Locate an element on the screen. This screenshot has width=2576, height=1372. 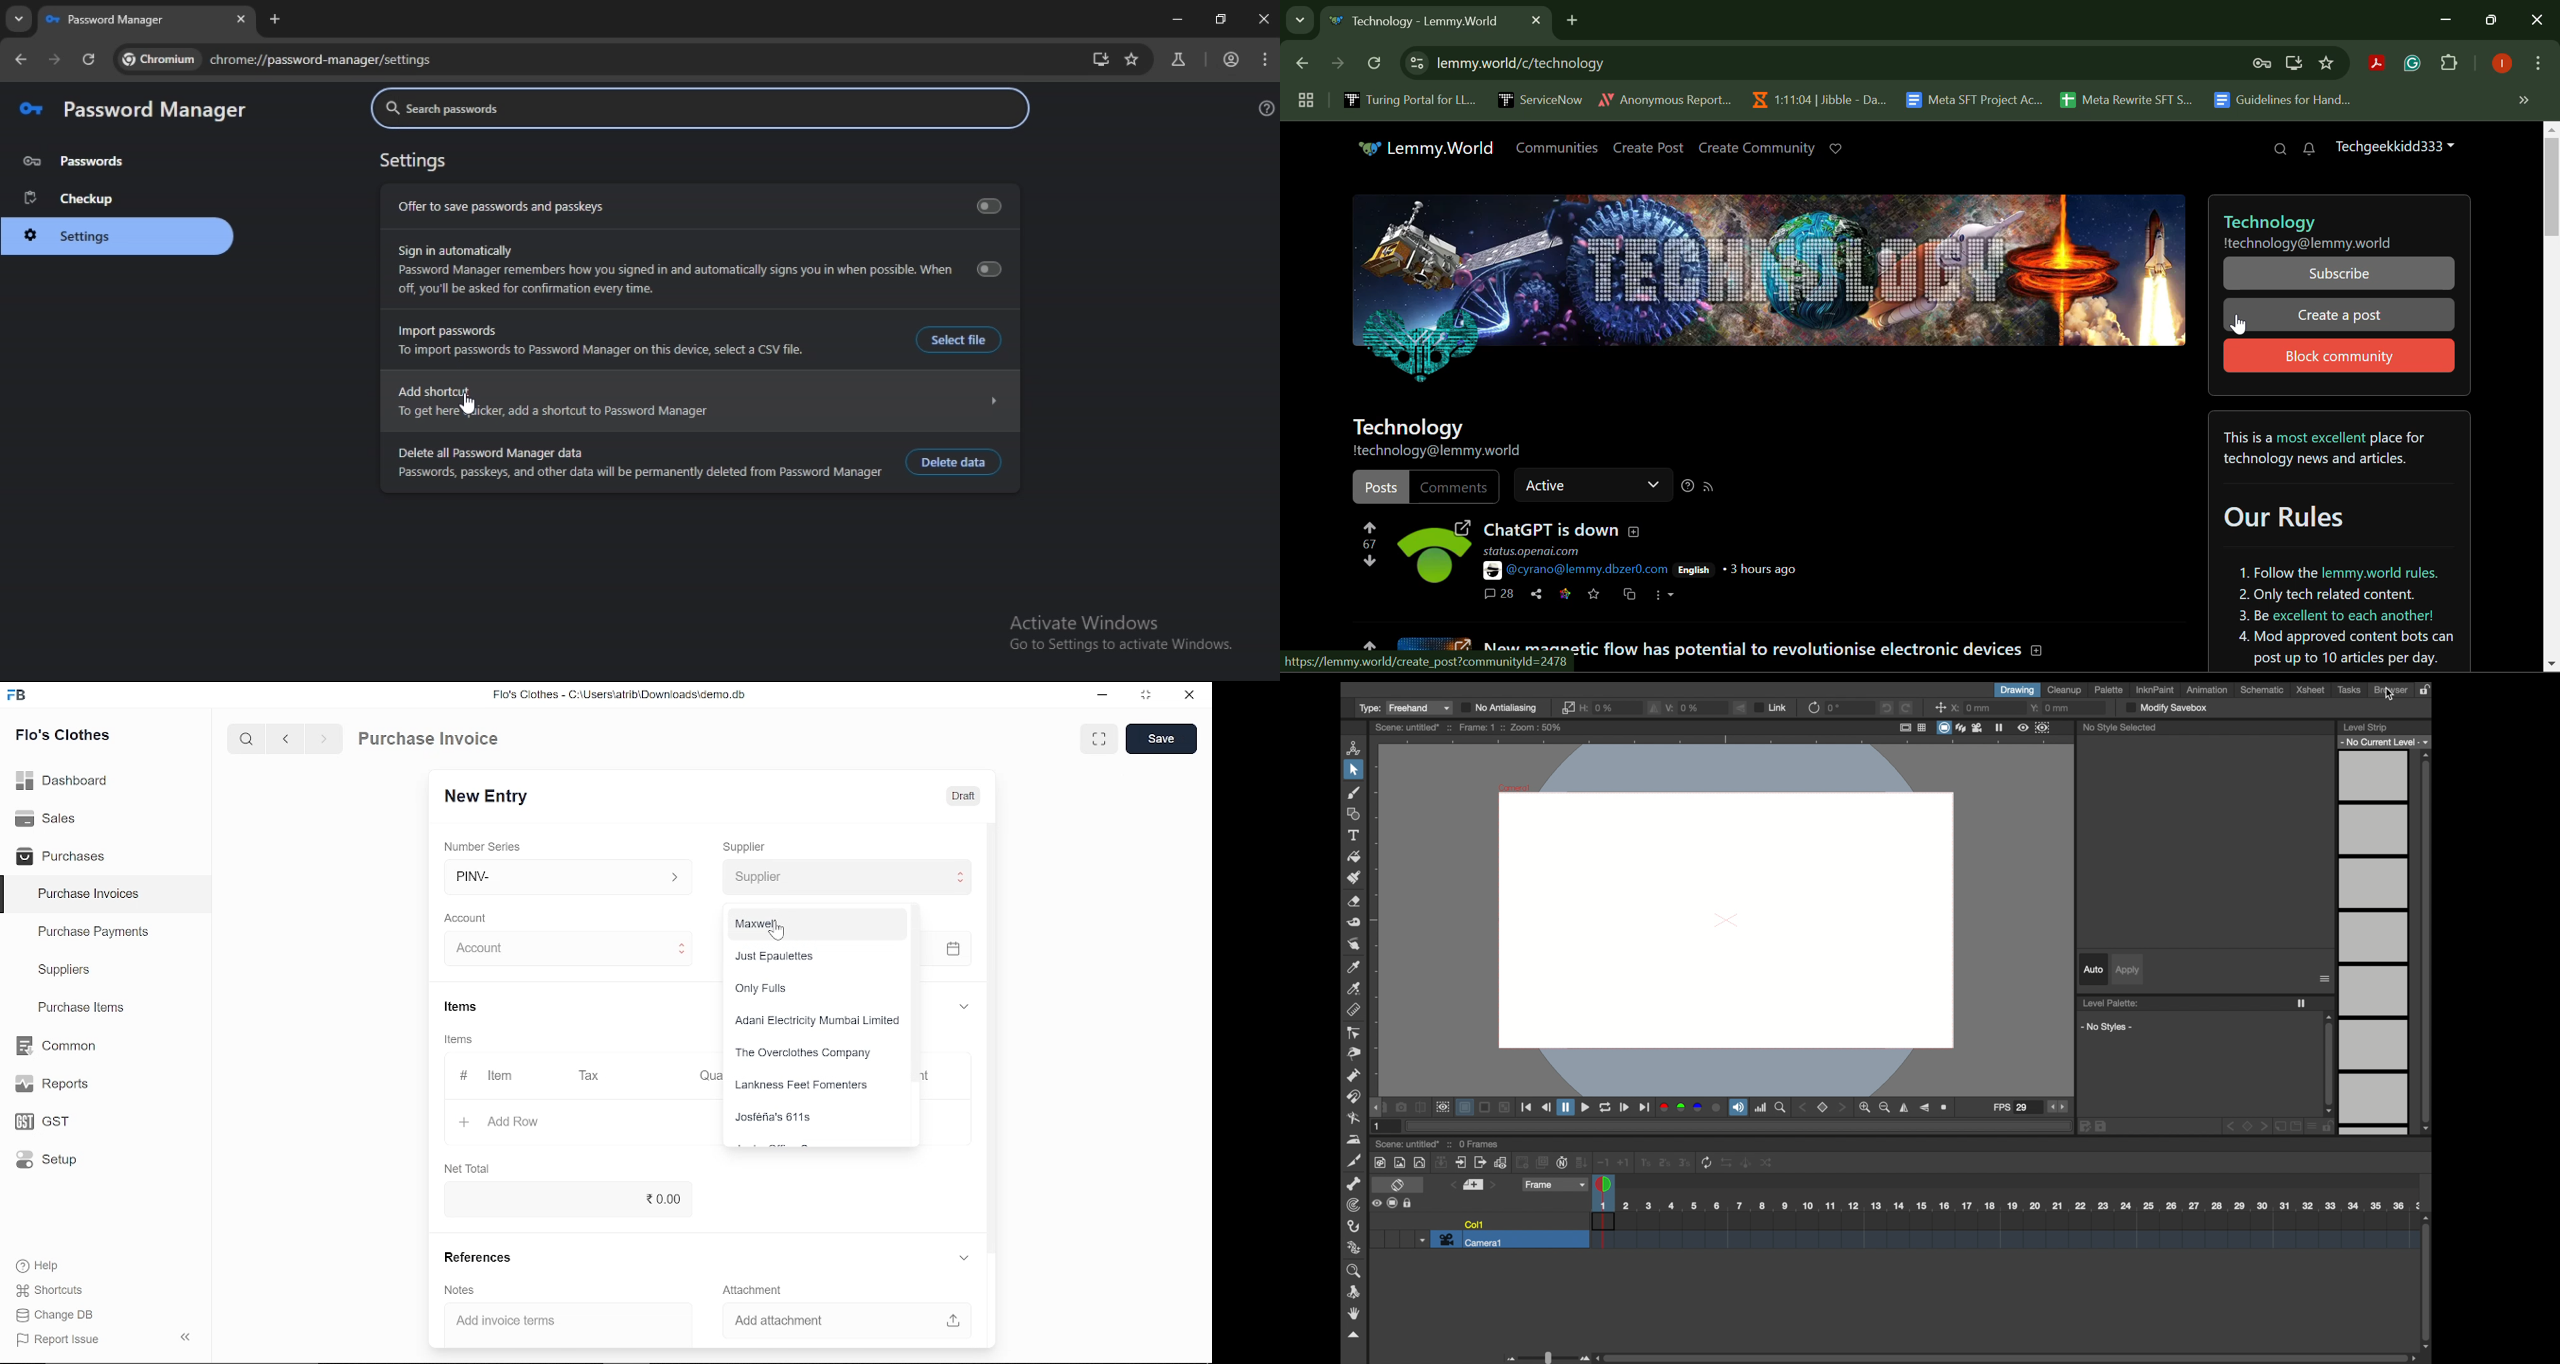
freehand is located at coordinates (1420, 708).